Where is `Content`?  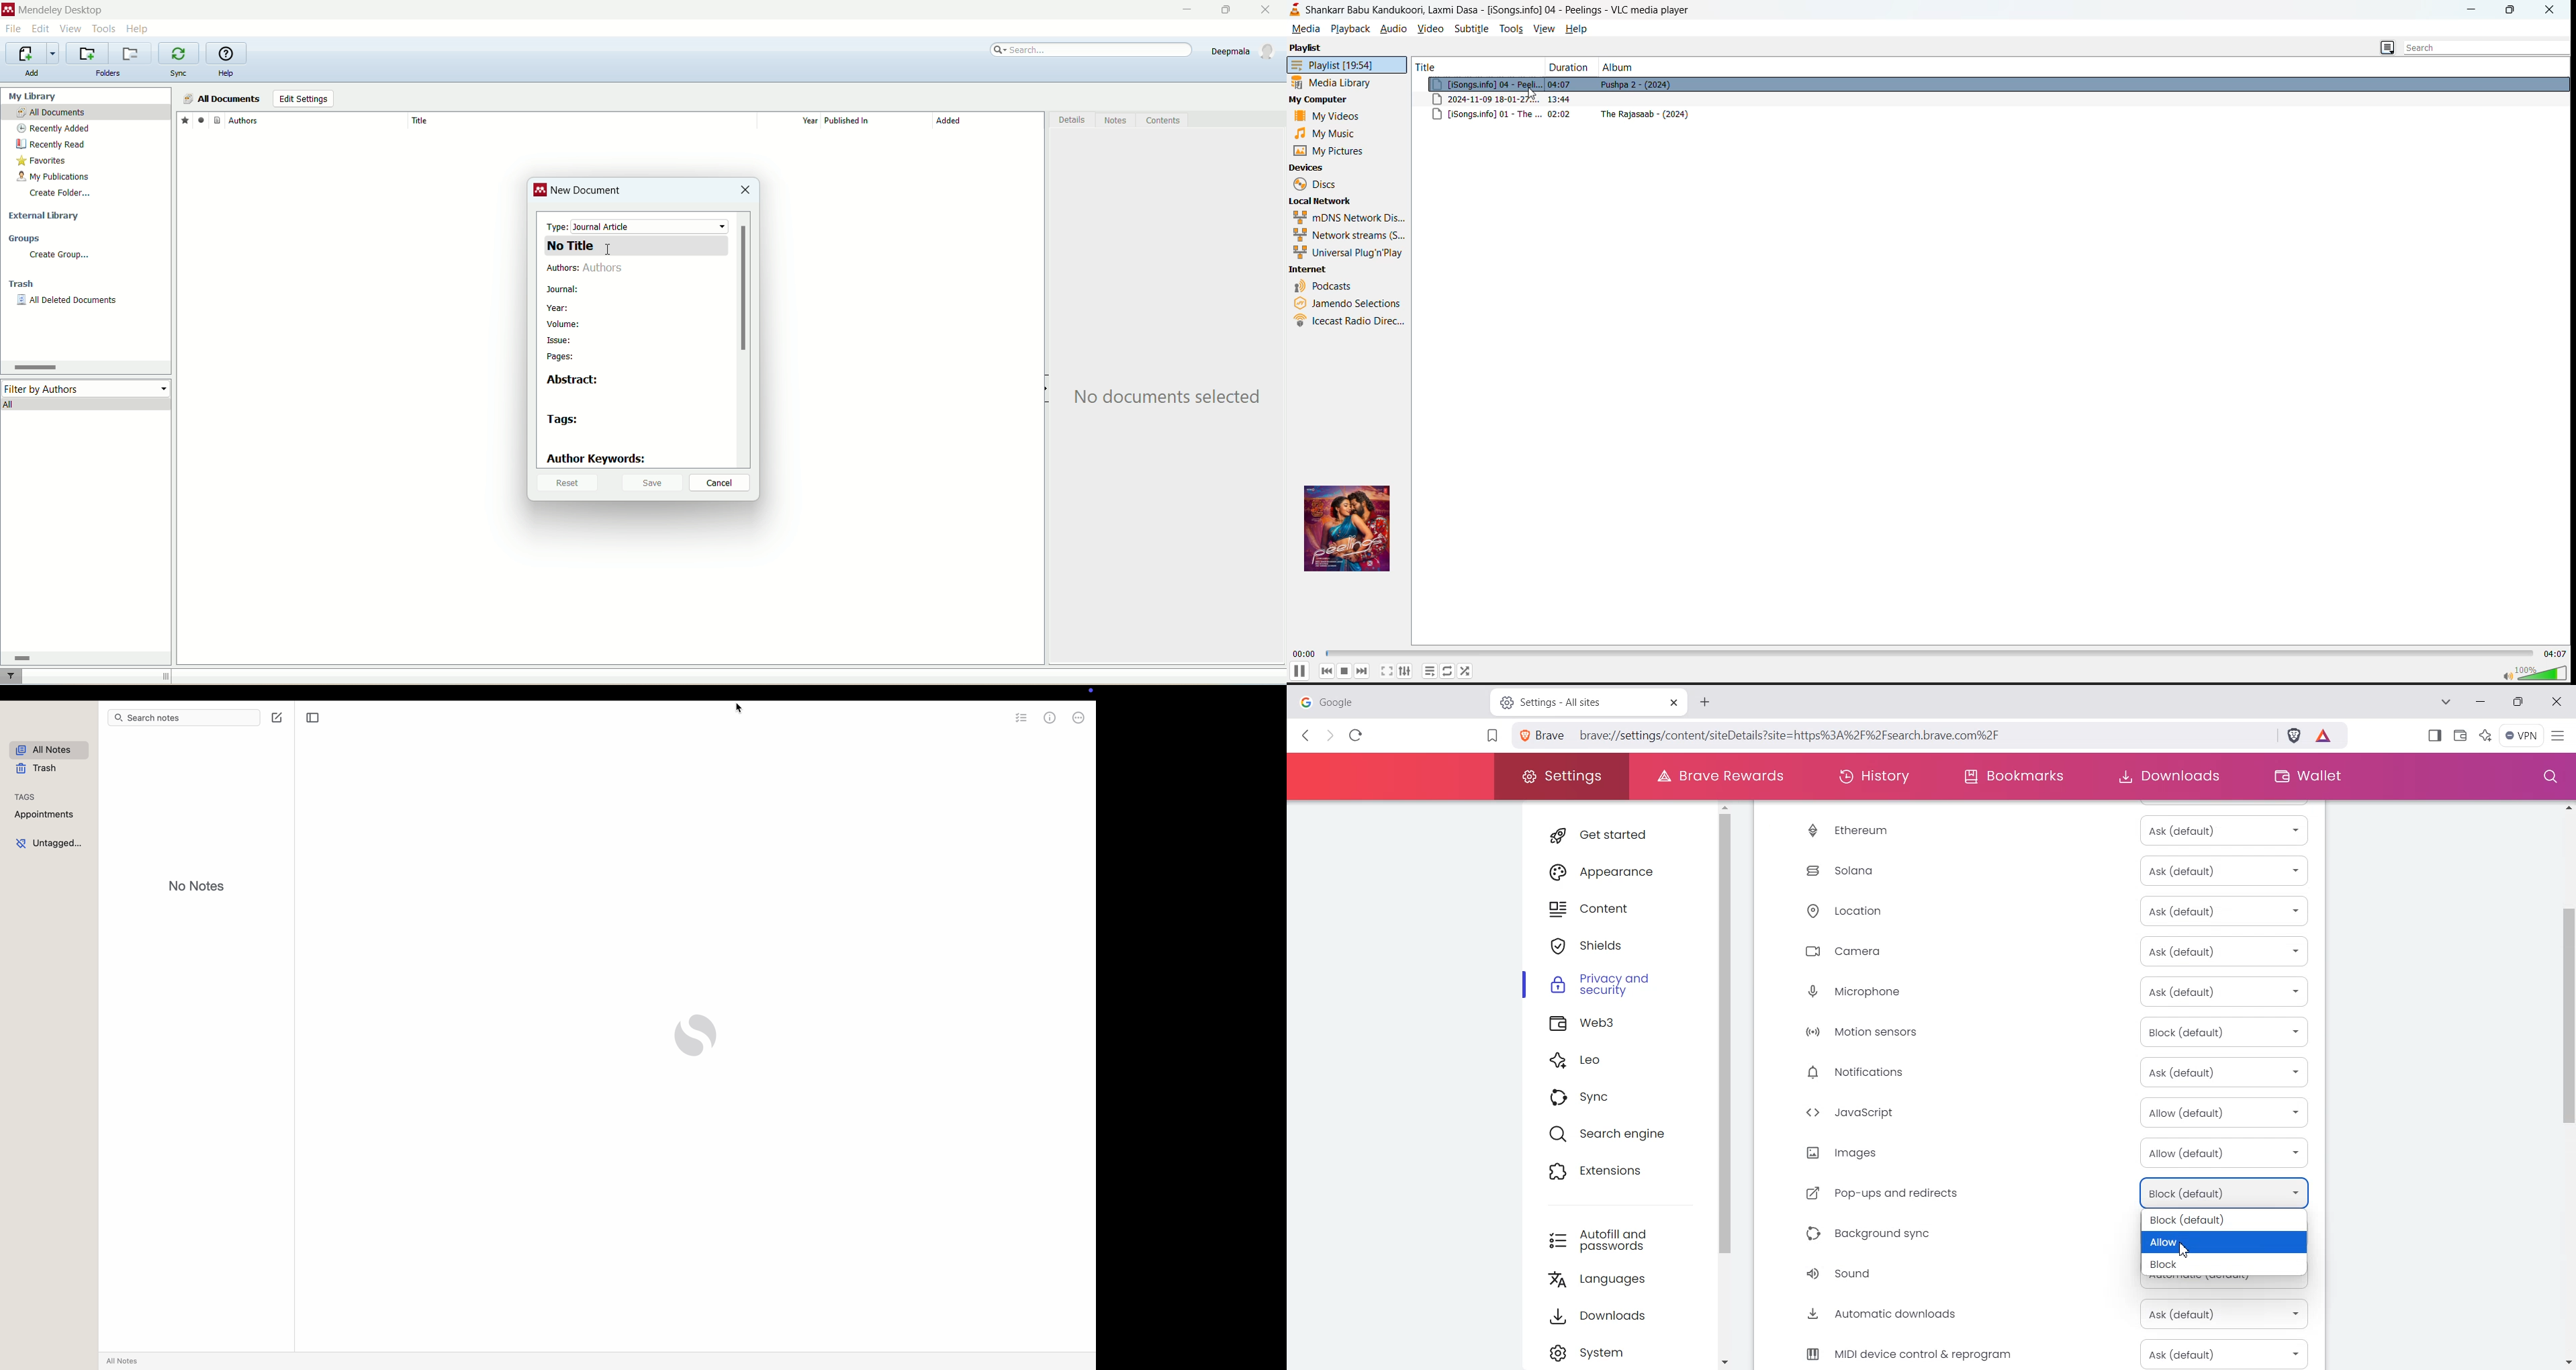 Content is located at coordinates (1618, 909).